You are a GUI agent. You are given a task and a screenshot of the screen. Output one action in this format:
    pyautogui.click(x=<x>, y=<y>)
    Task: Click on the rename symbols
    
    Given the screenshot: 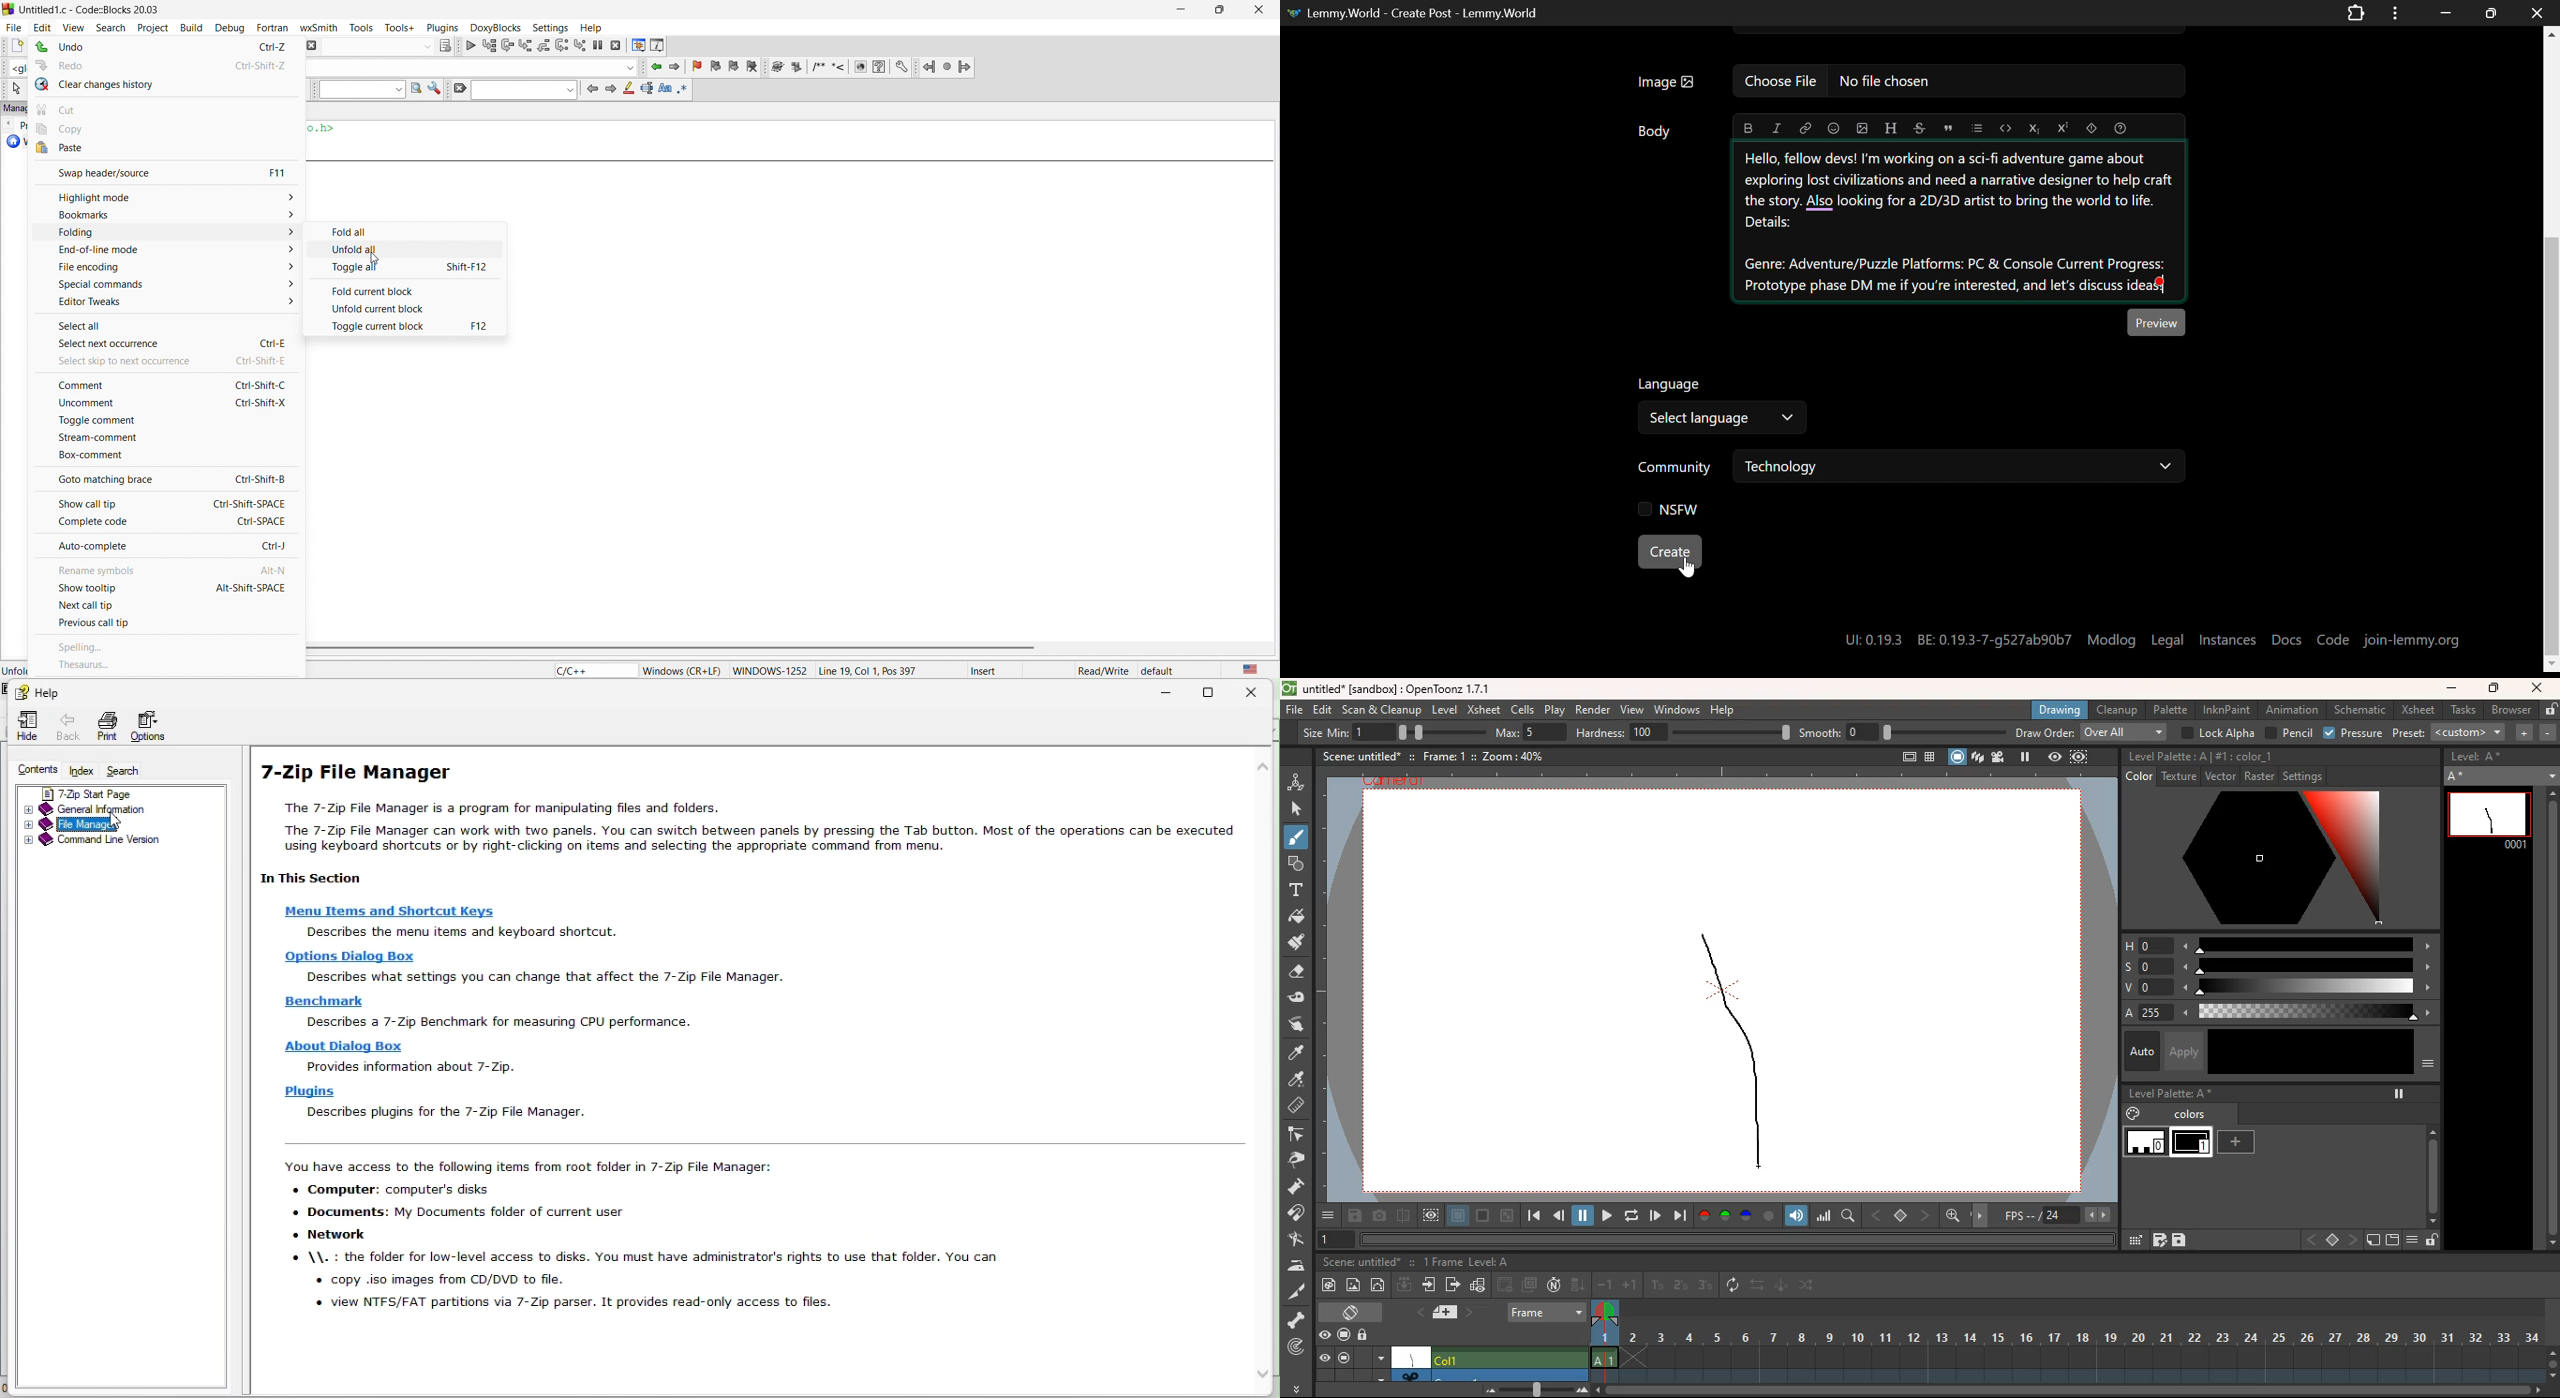 What is the action you would take?
    pyautogui.click(x=163, y=567)
    